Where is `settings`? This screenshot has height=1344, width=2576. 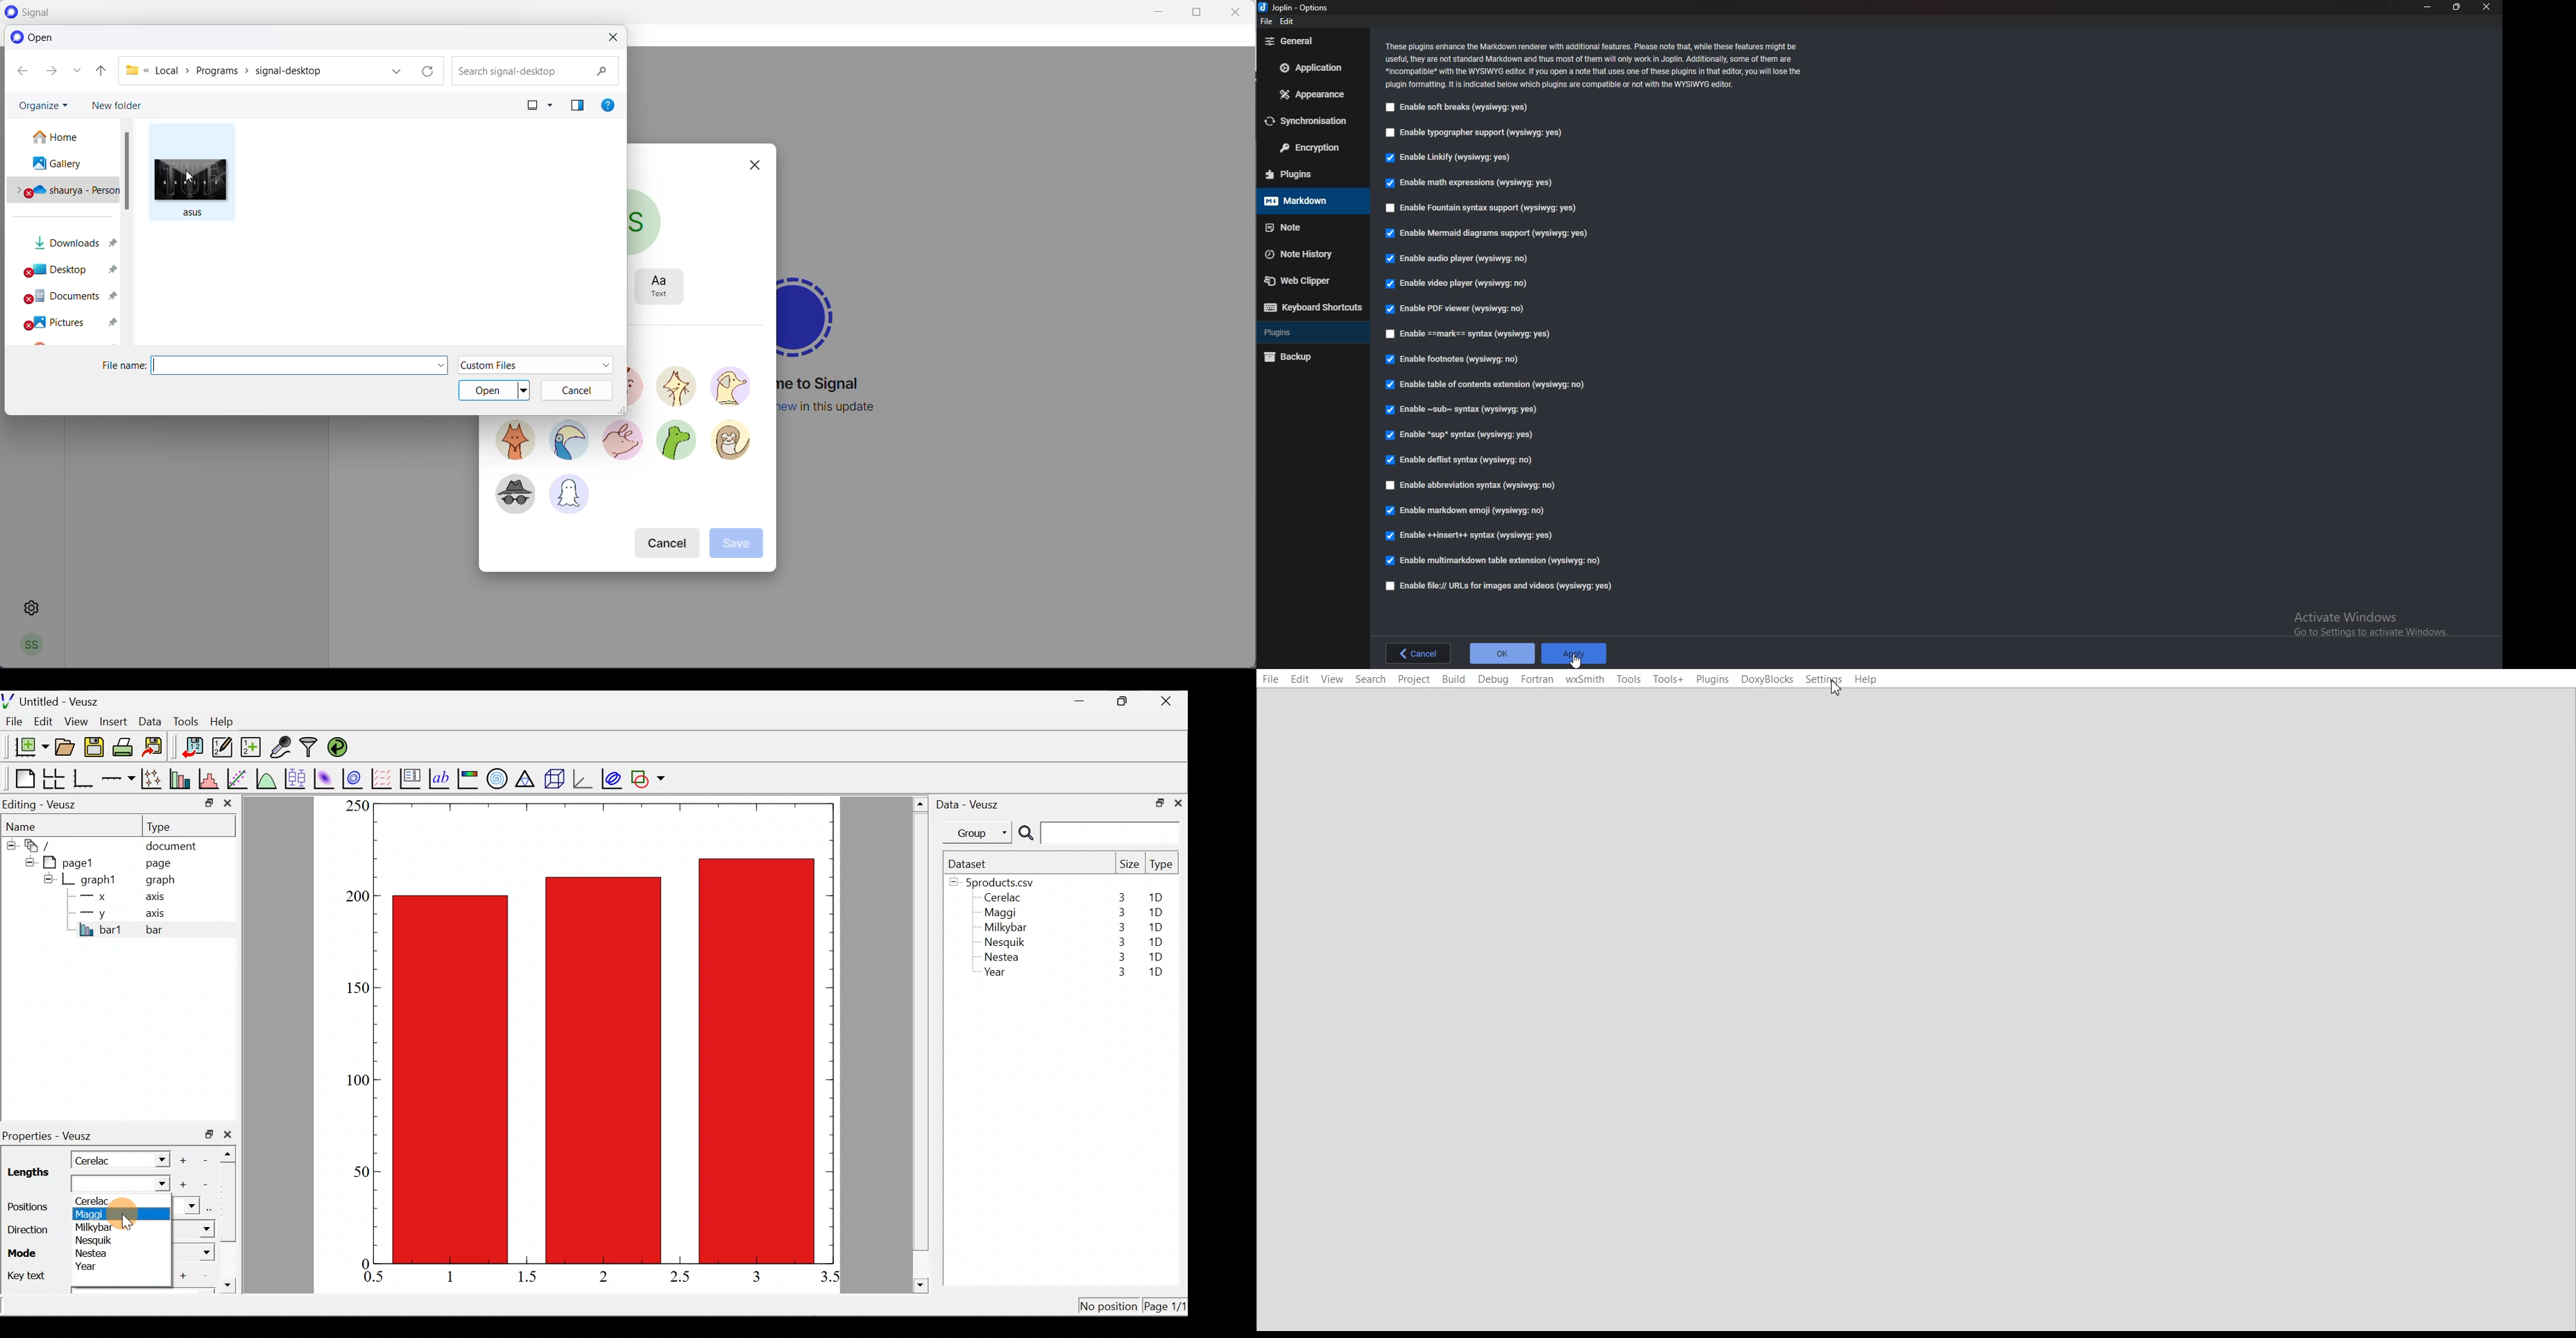 settings is located at coordinates (34, 607).